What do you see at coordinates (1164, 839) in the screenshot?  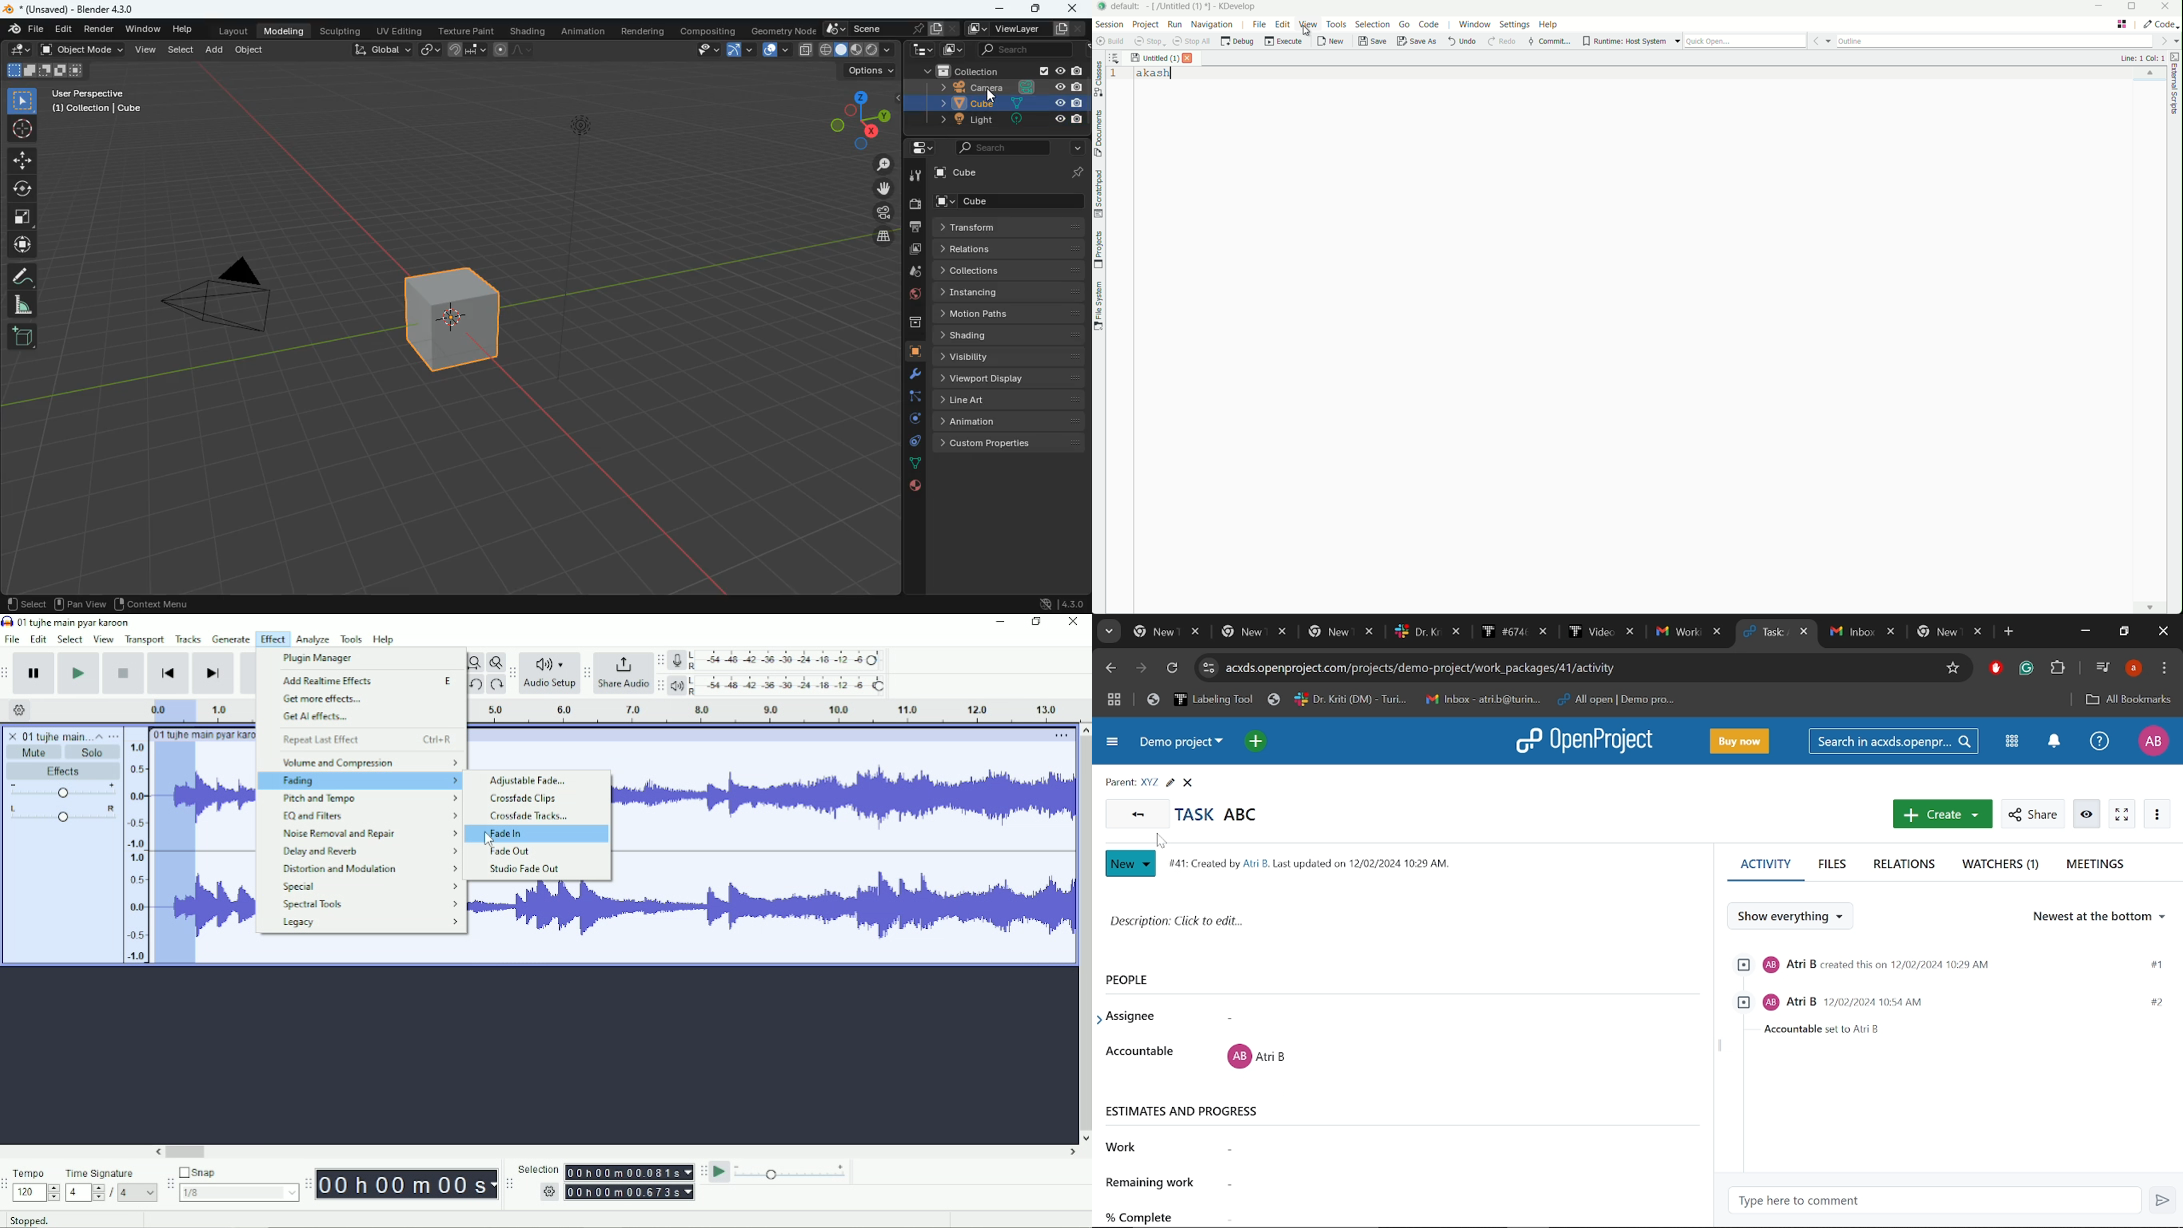 I see `cursor` at bounding box center [1164, 839].